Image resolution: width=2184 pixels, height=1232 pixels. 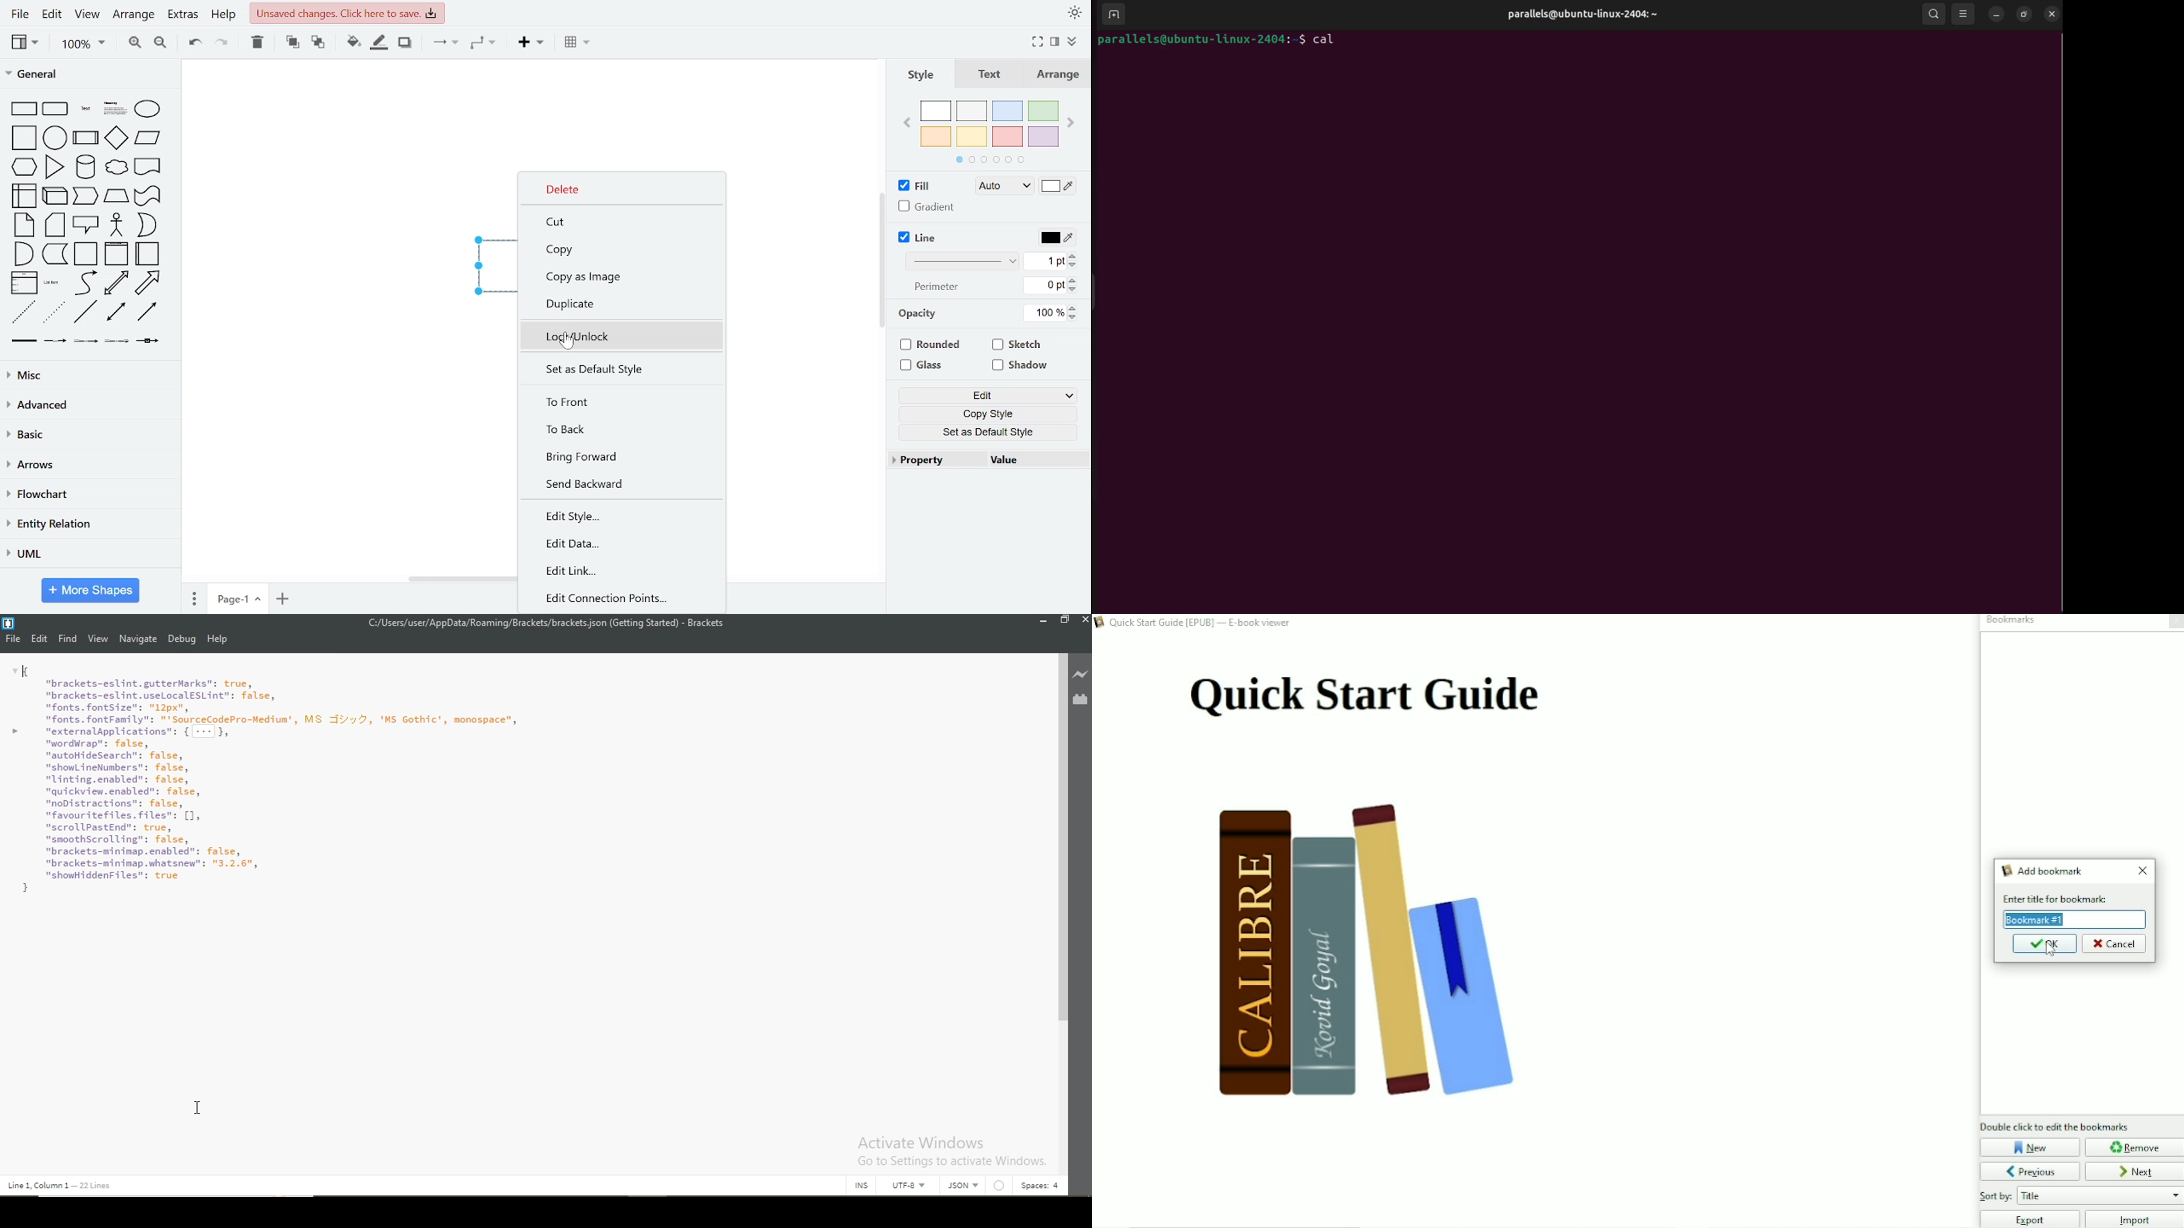 What do you see at coordinates (1046, 111) in the screenshot?
I see `green` at bounding box center [1046, 111].